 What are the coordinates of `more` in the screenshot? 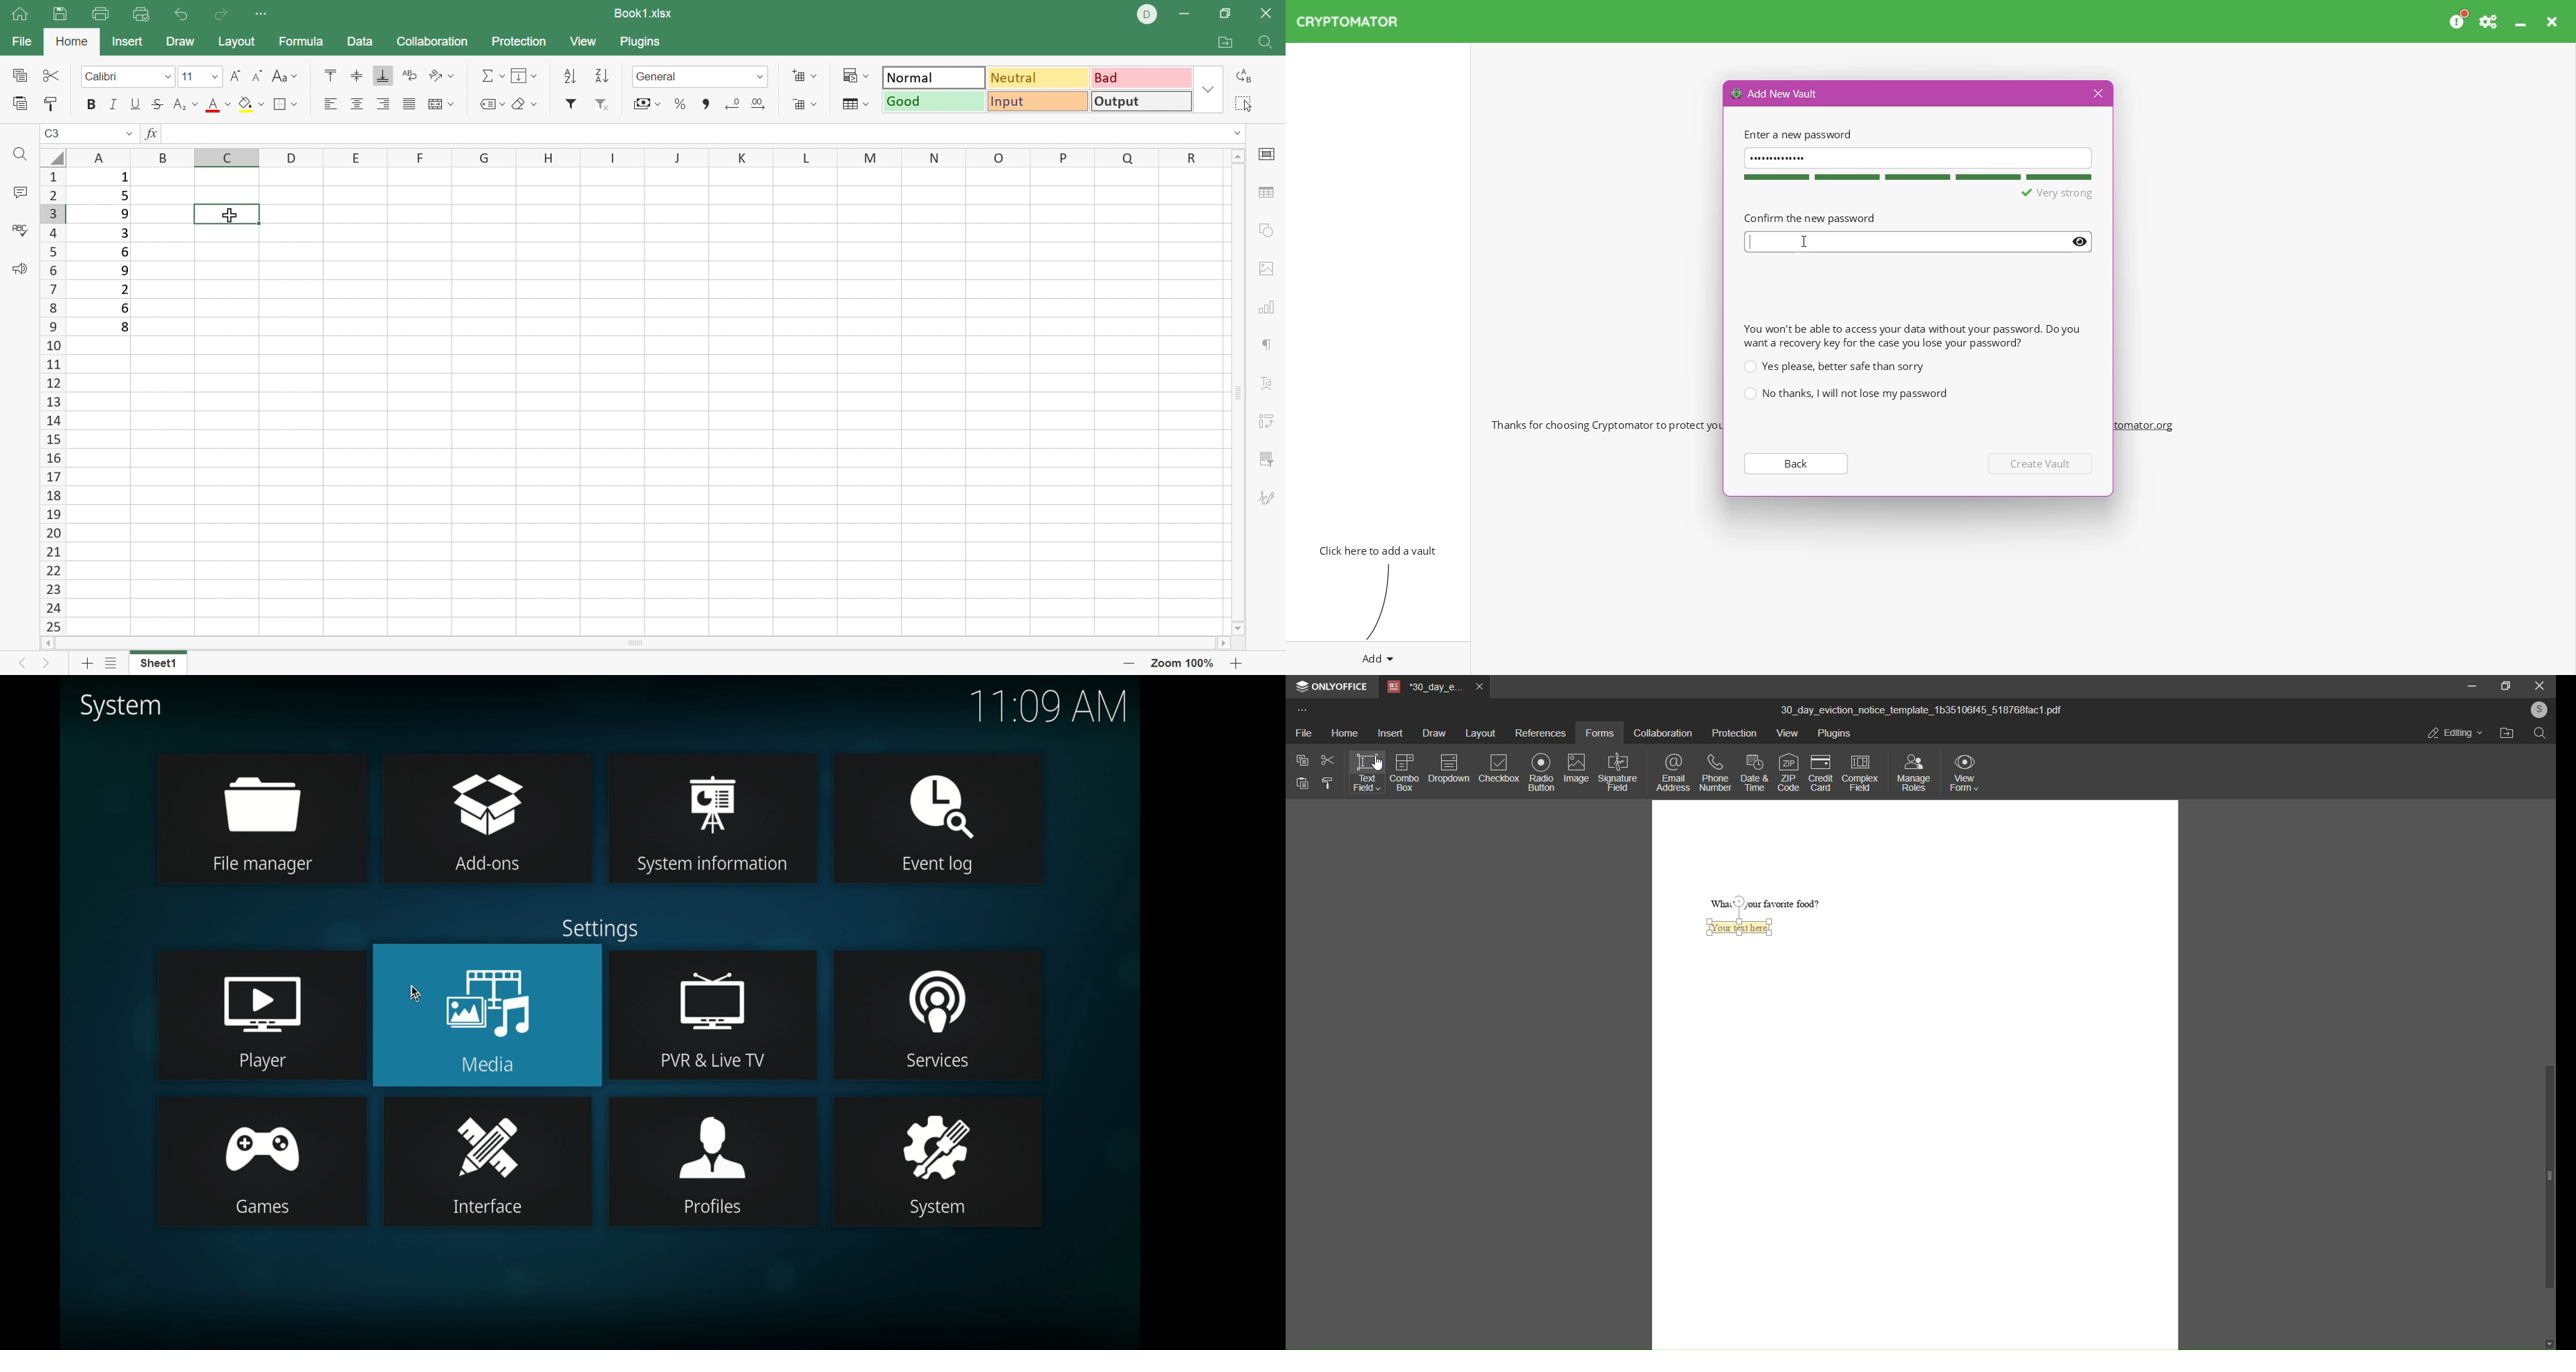 It's located at (1301, 712).